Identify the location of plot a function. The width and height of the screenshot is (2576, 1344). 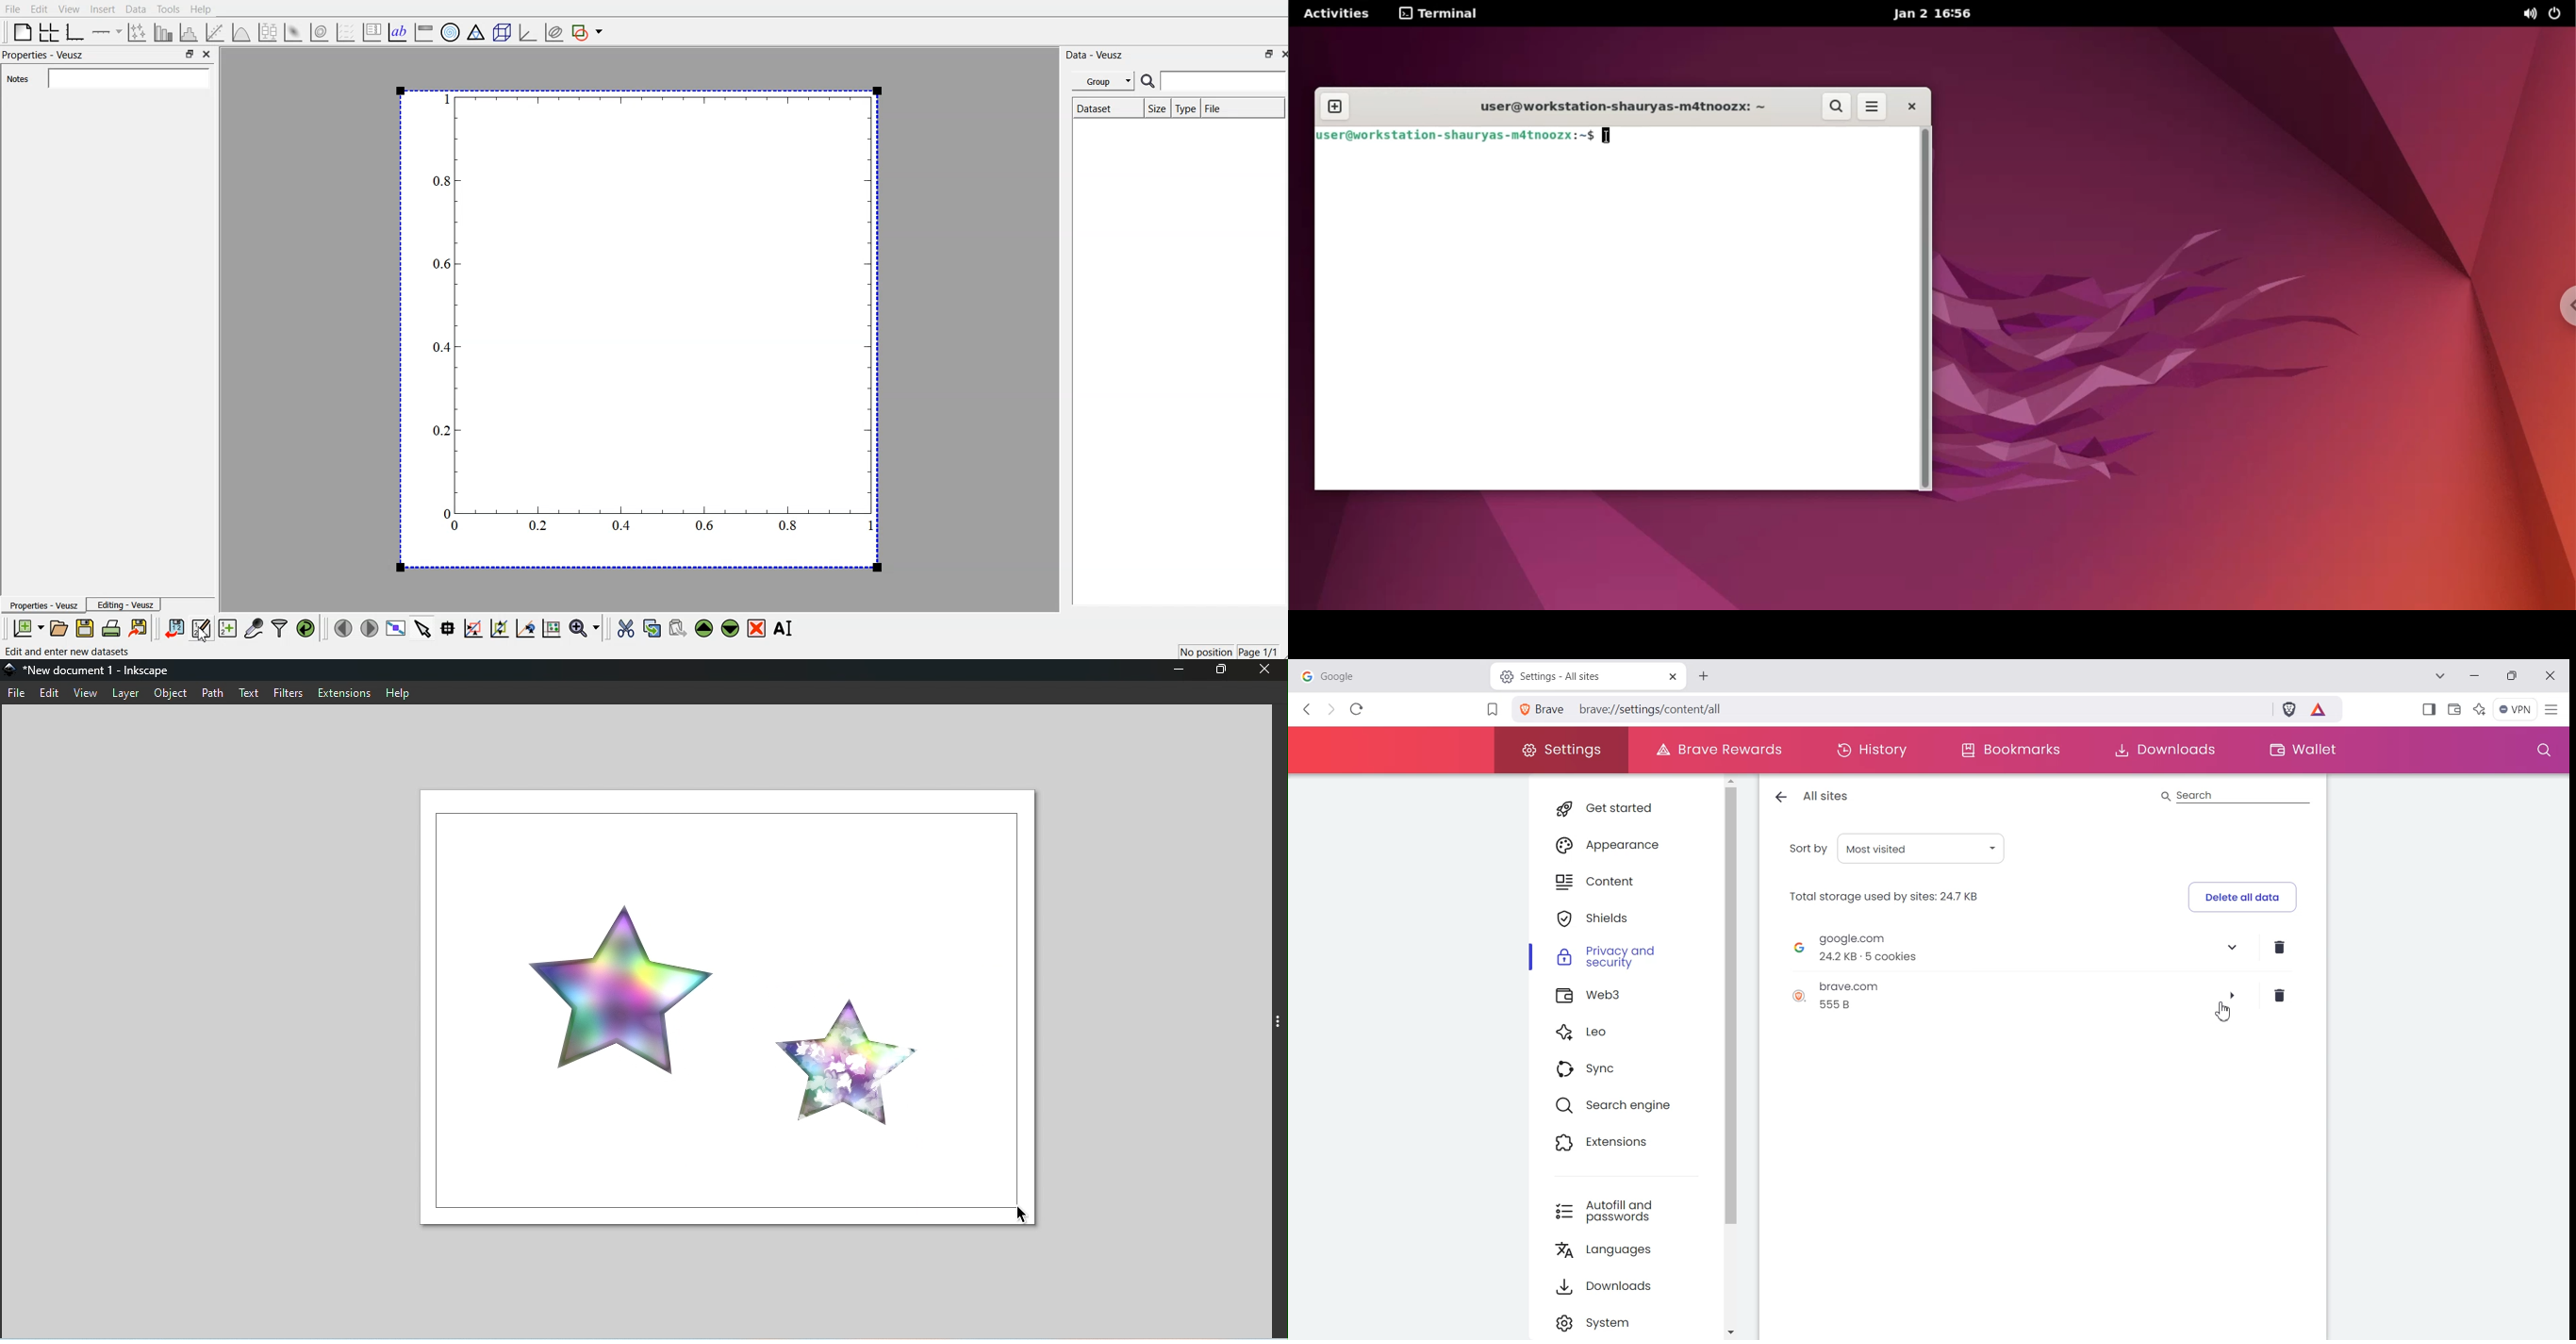
(242, 30).